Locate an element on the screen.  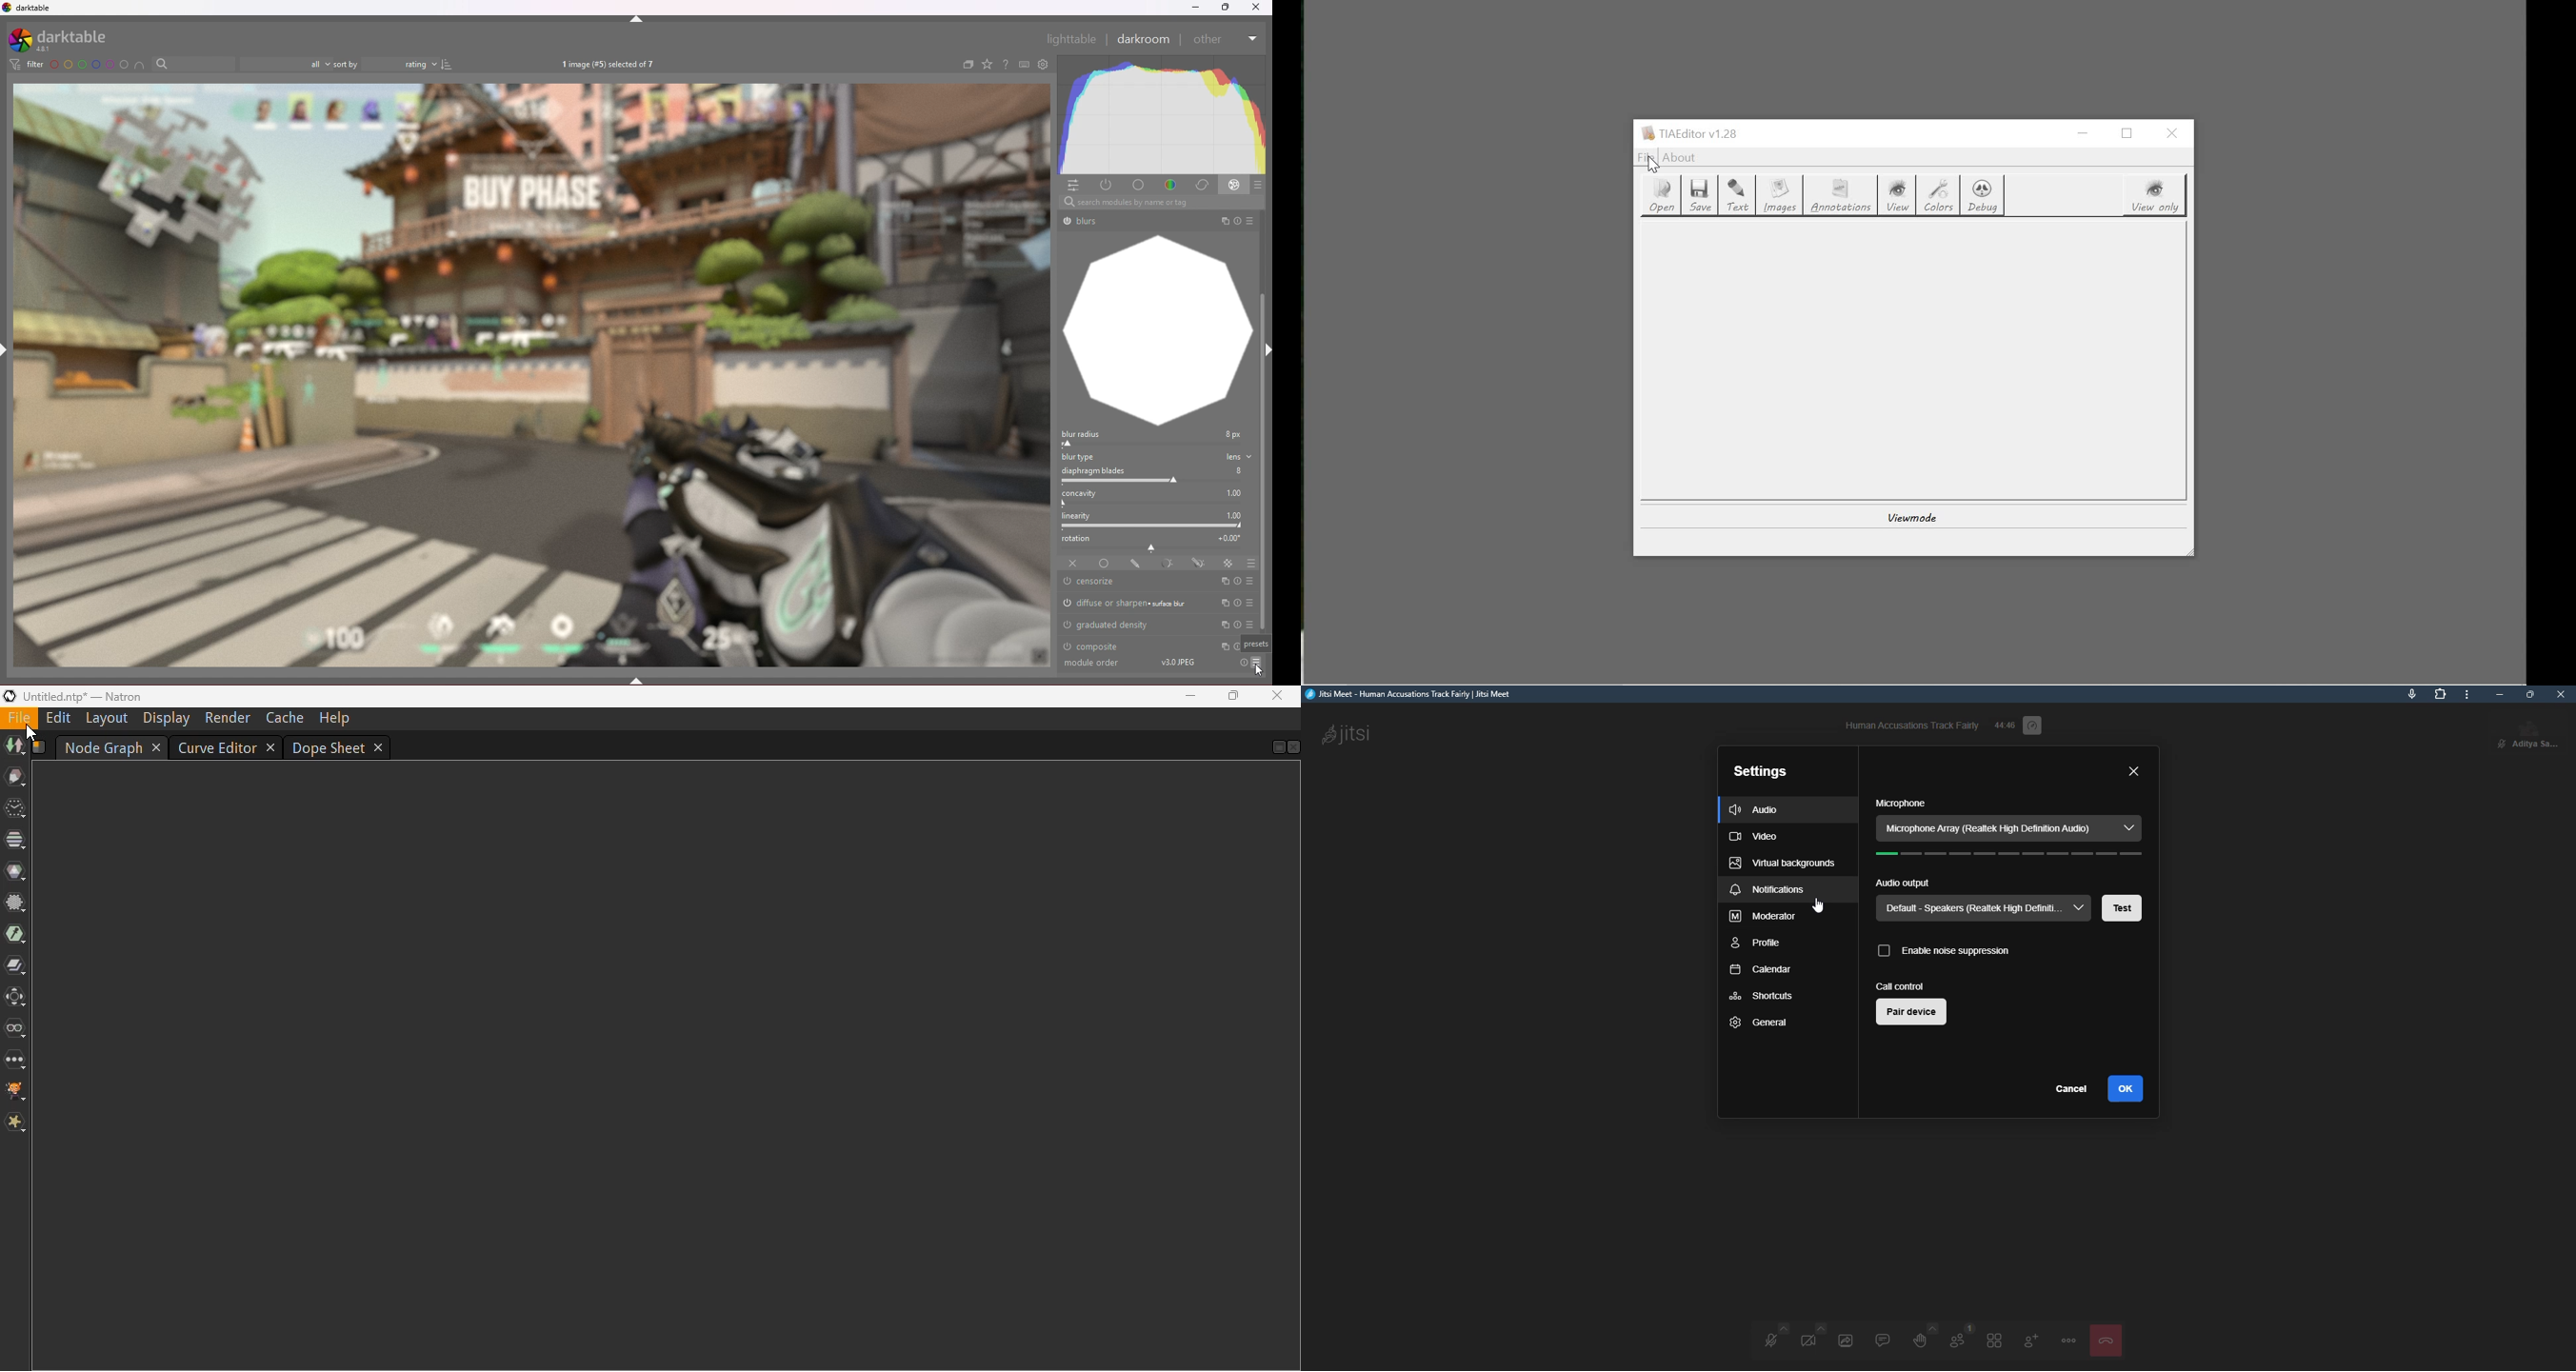
 is located at coordinates (1082, 222).